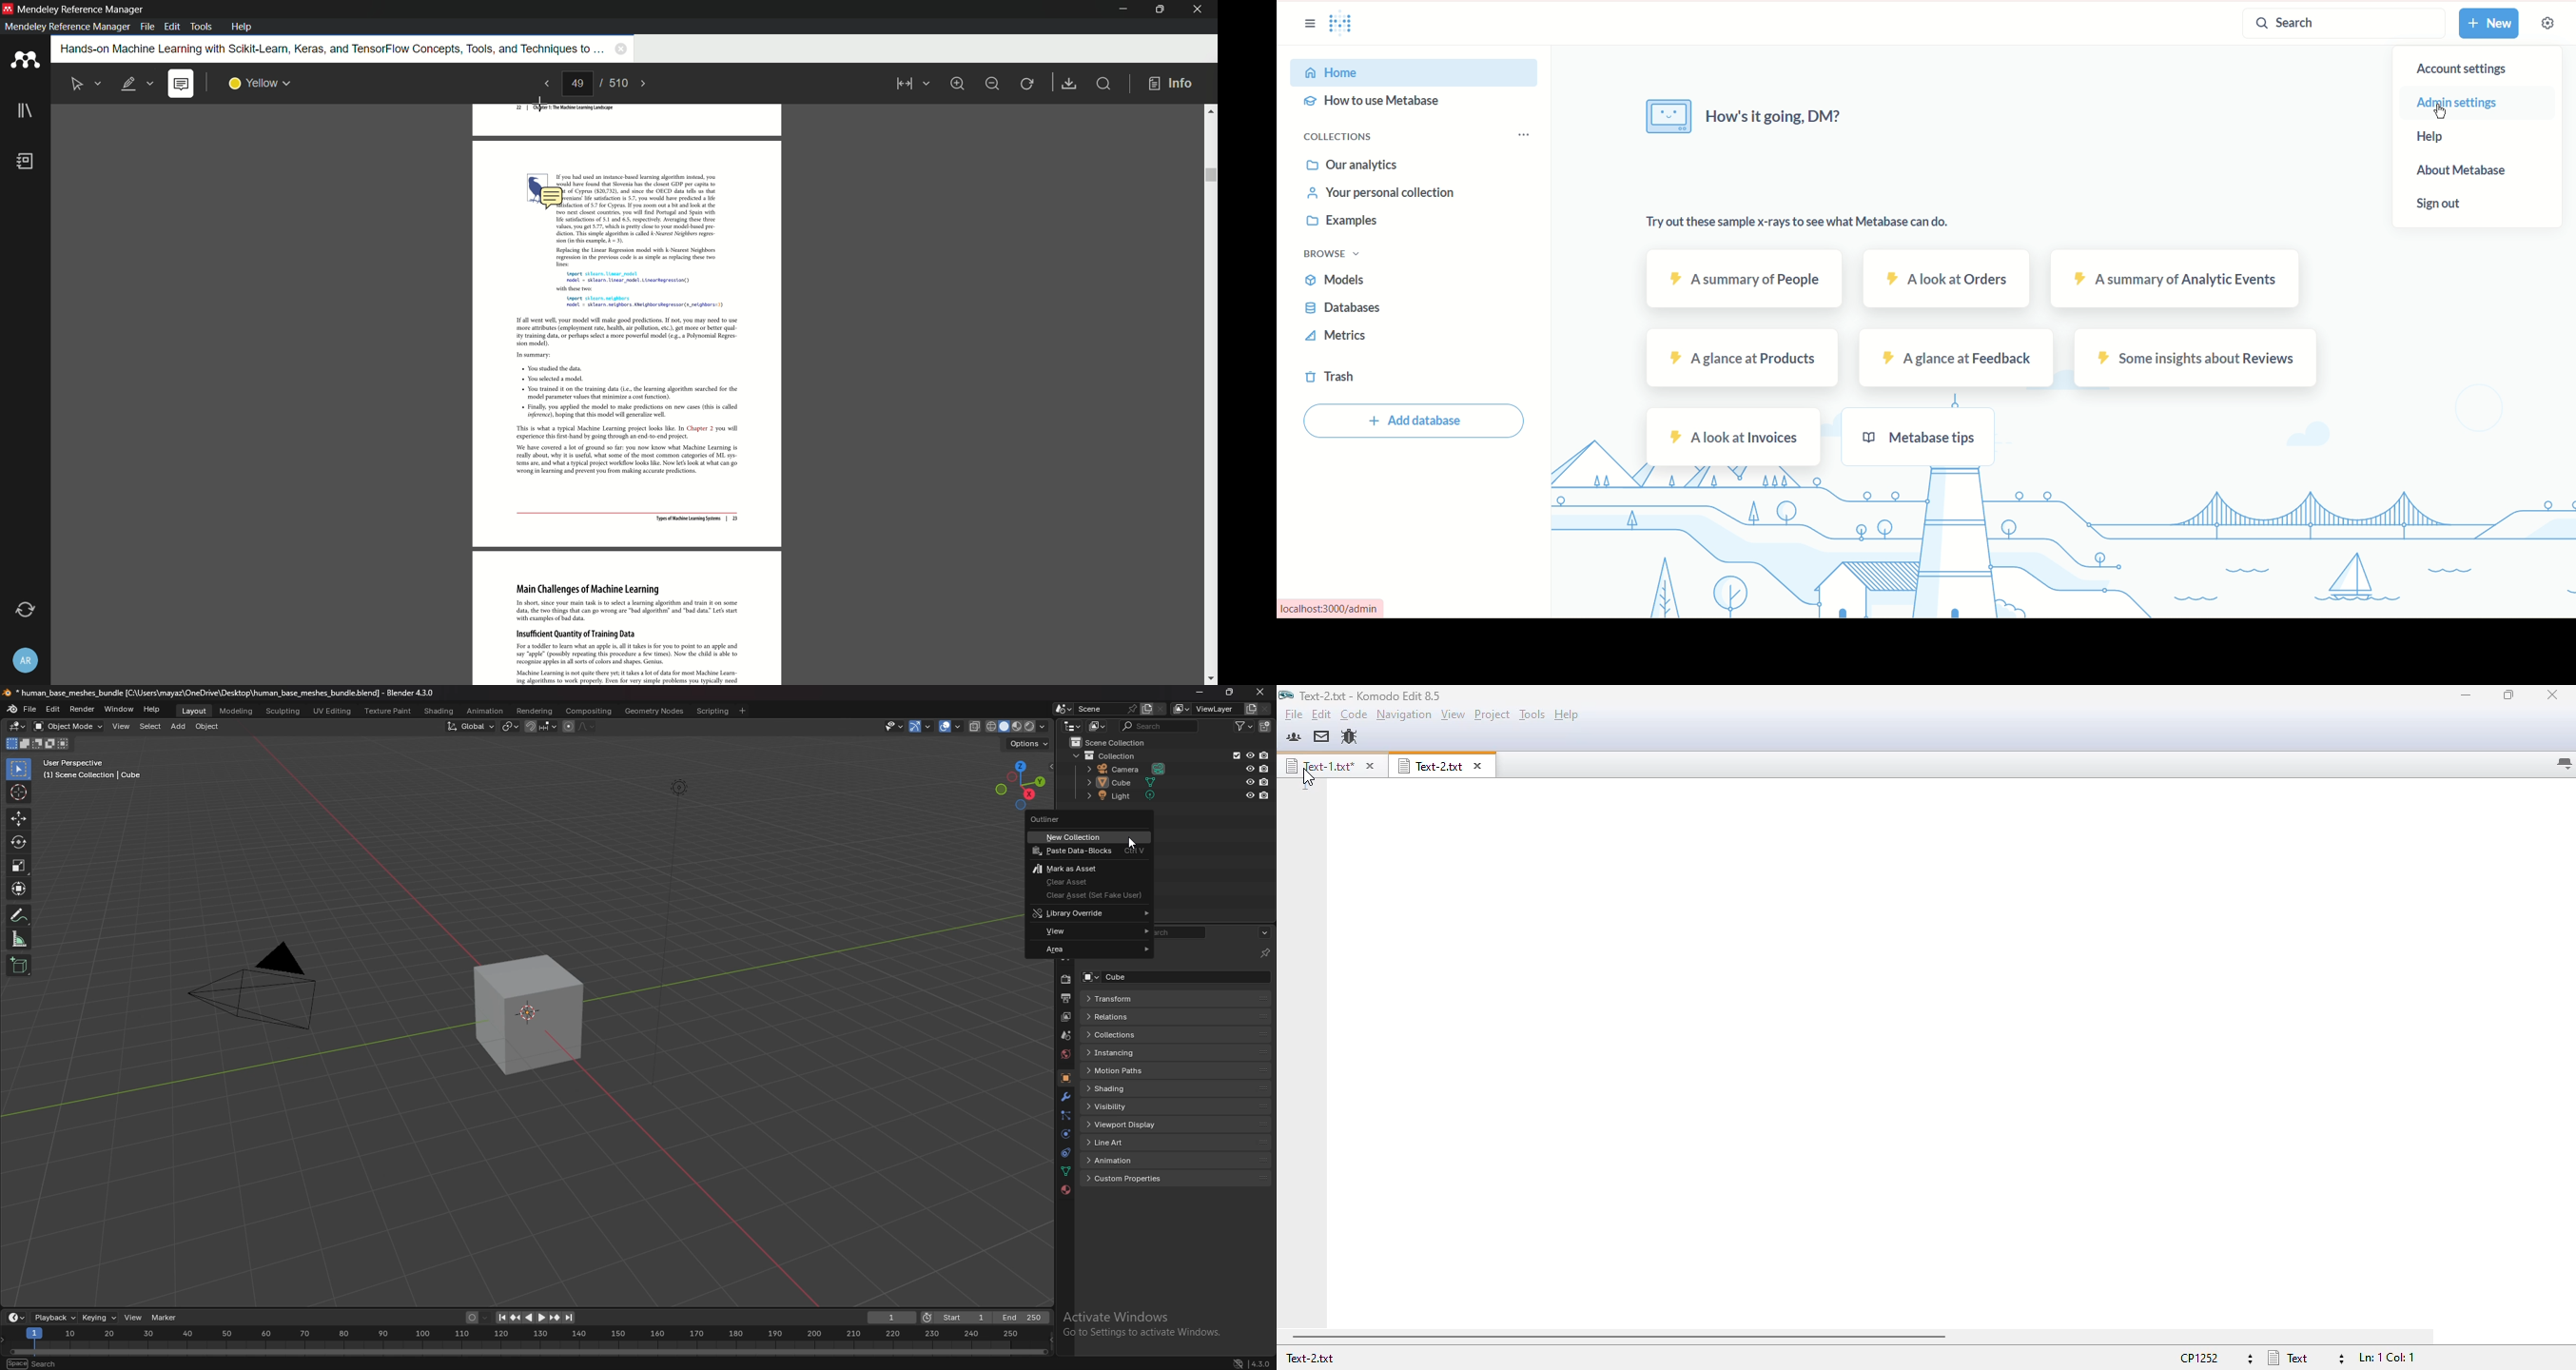  What do you see at coordinates (992, 82) in the screenshot?
I see `zoom out` at bounding box center [992, 82].